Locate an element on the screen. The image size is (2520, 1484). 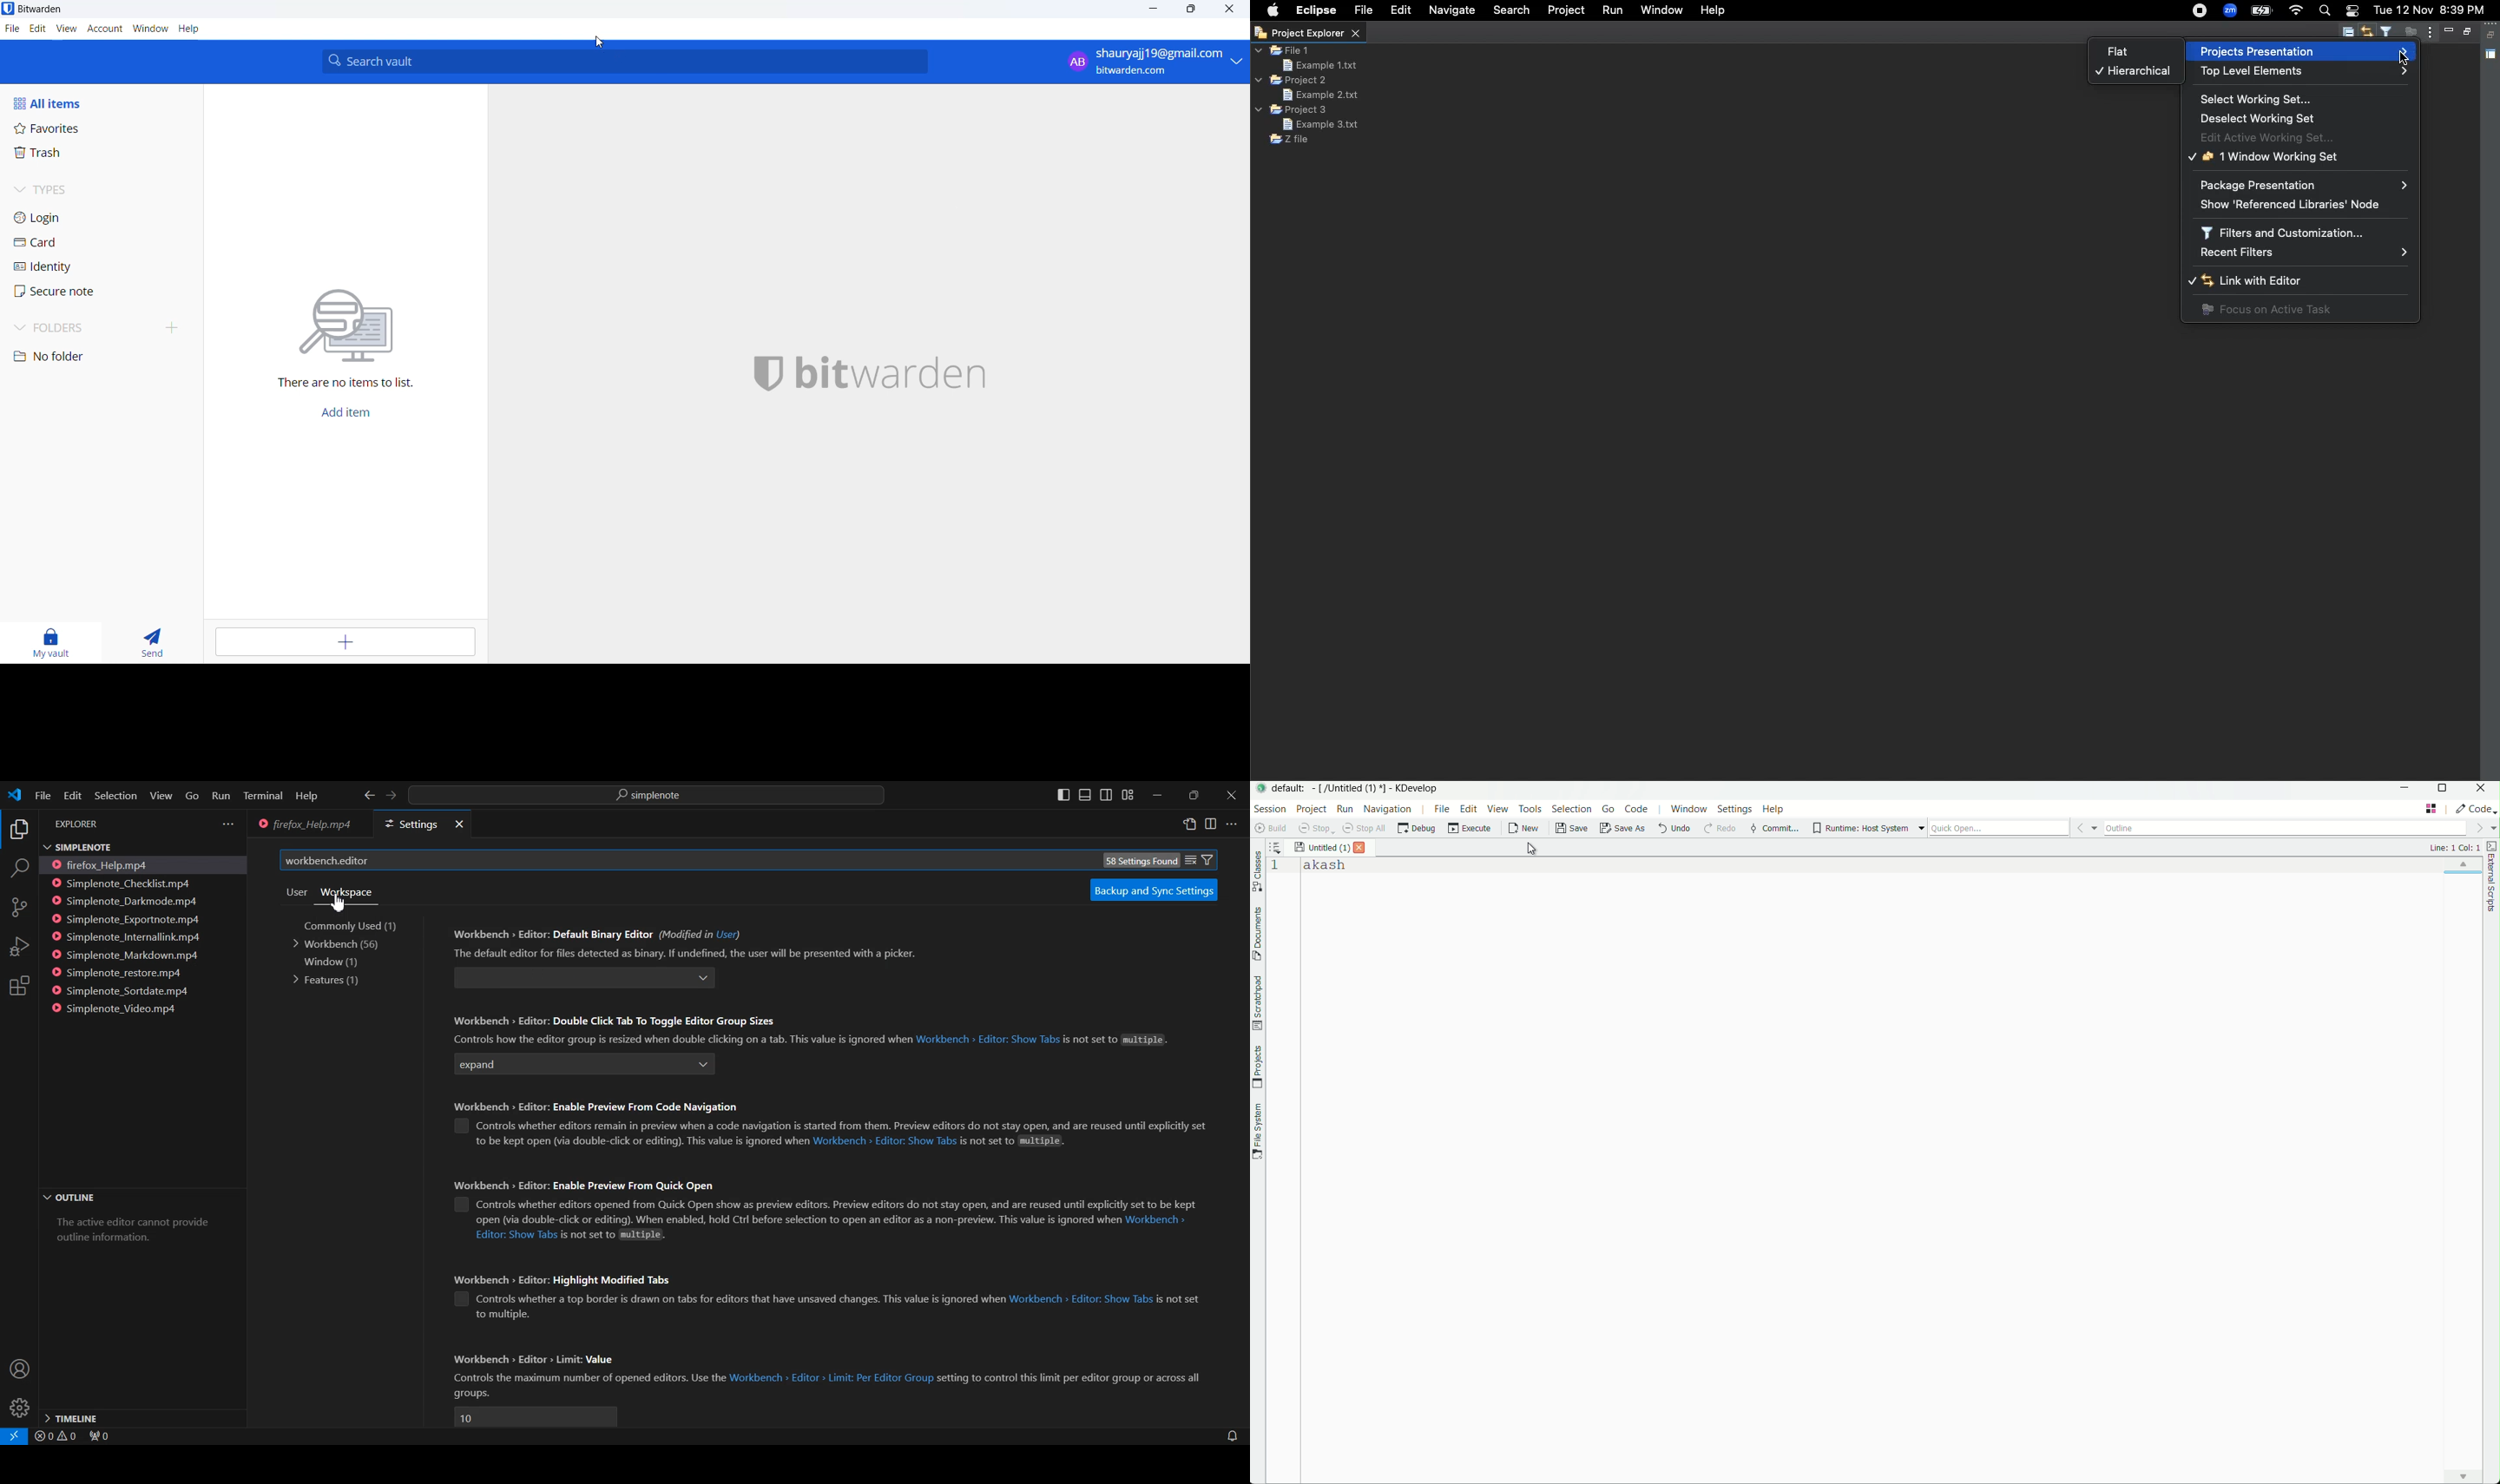
add item button is located at coordinates (344, 415).